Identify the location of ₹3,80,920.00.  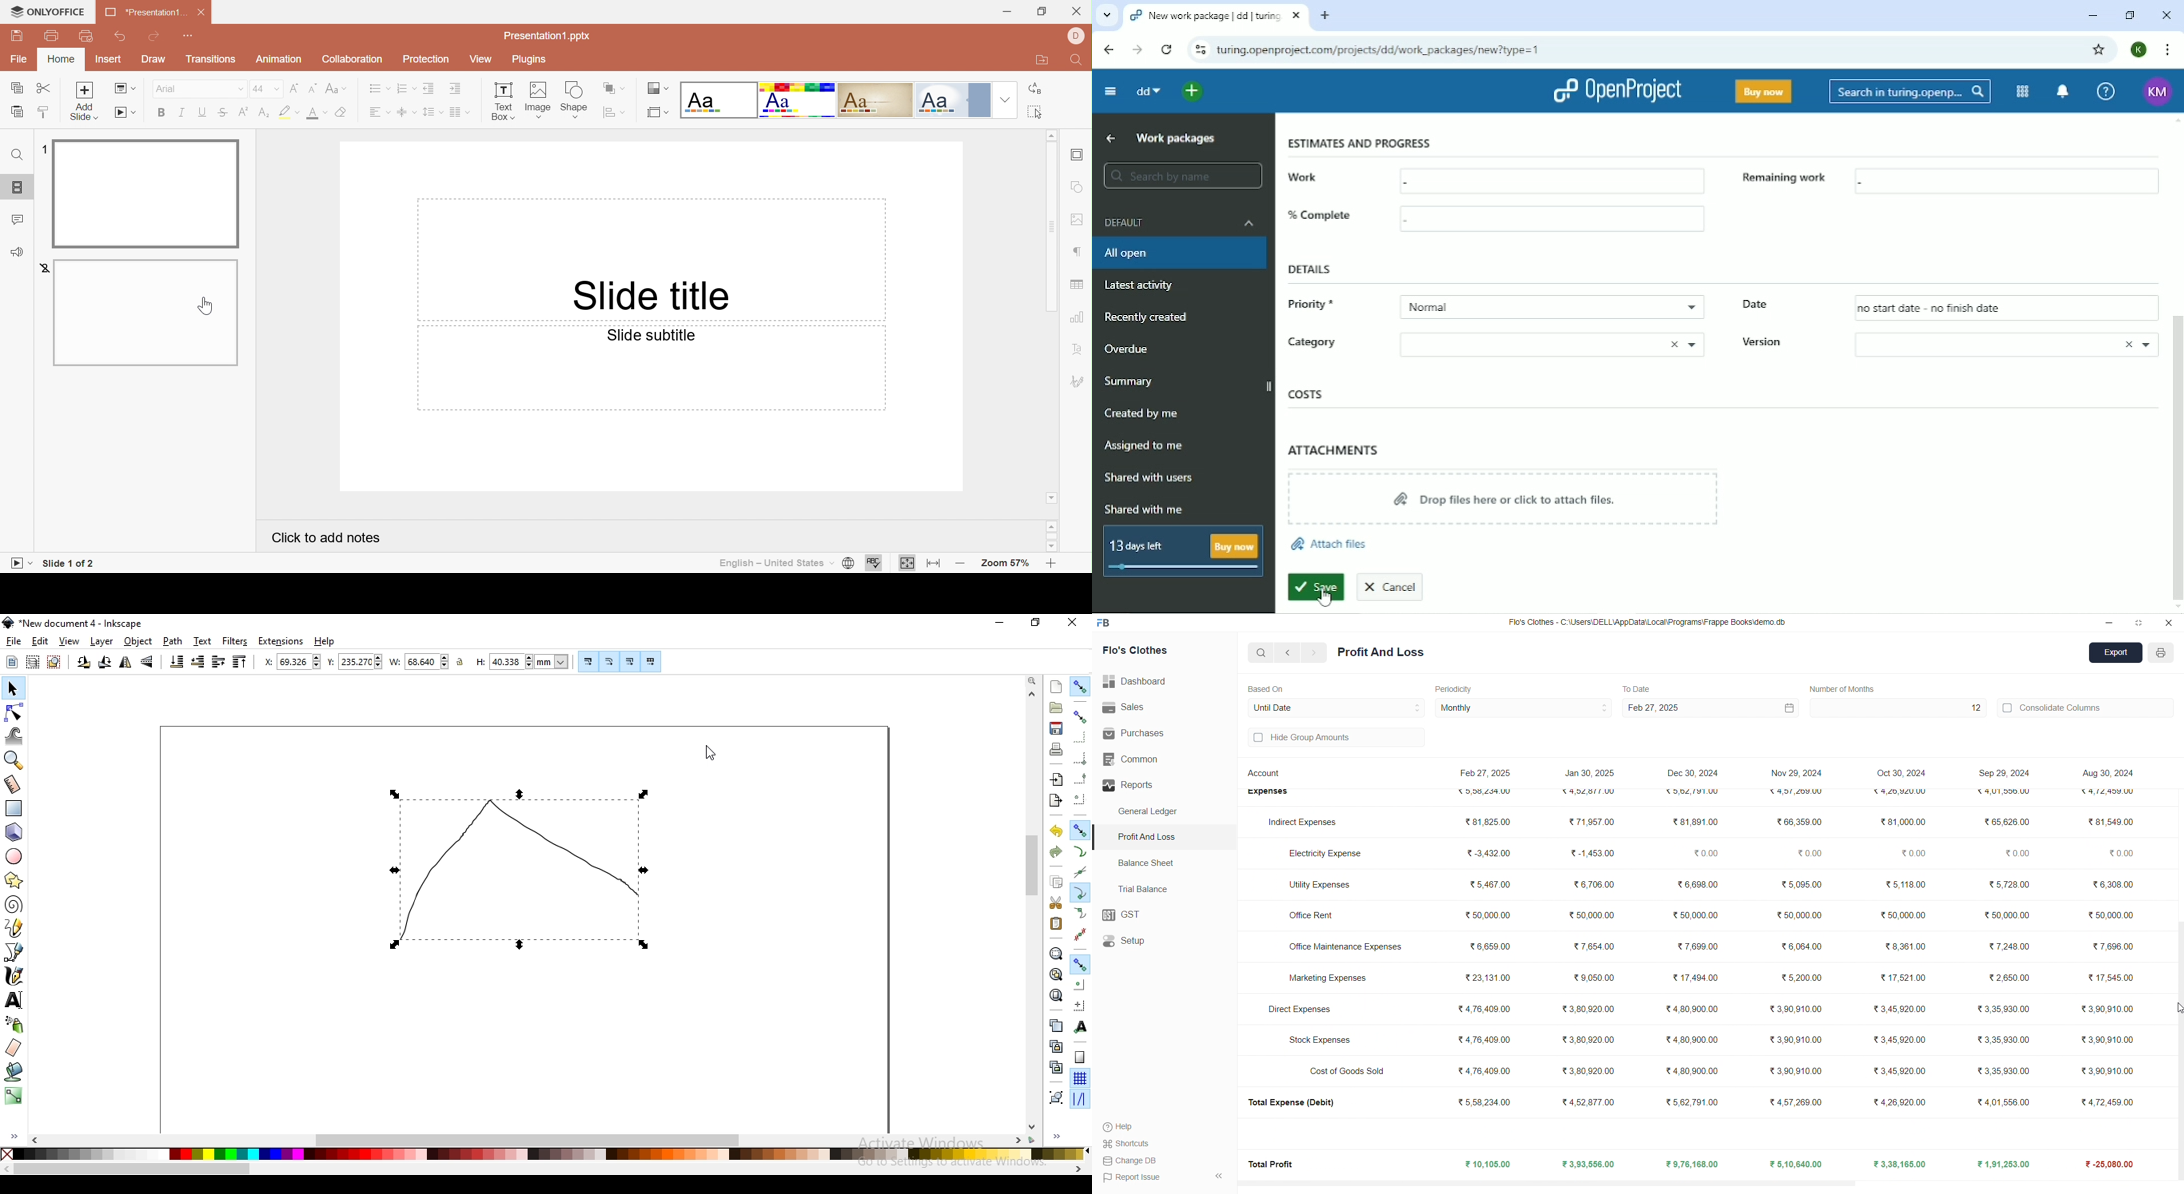
(1587, 1009).